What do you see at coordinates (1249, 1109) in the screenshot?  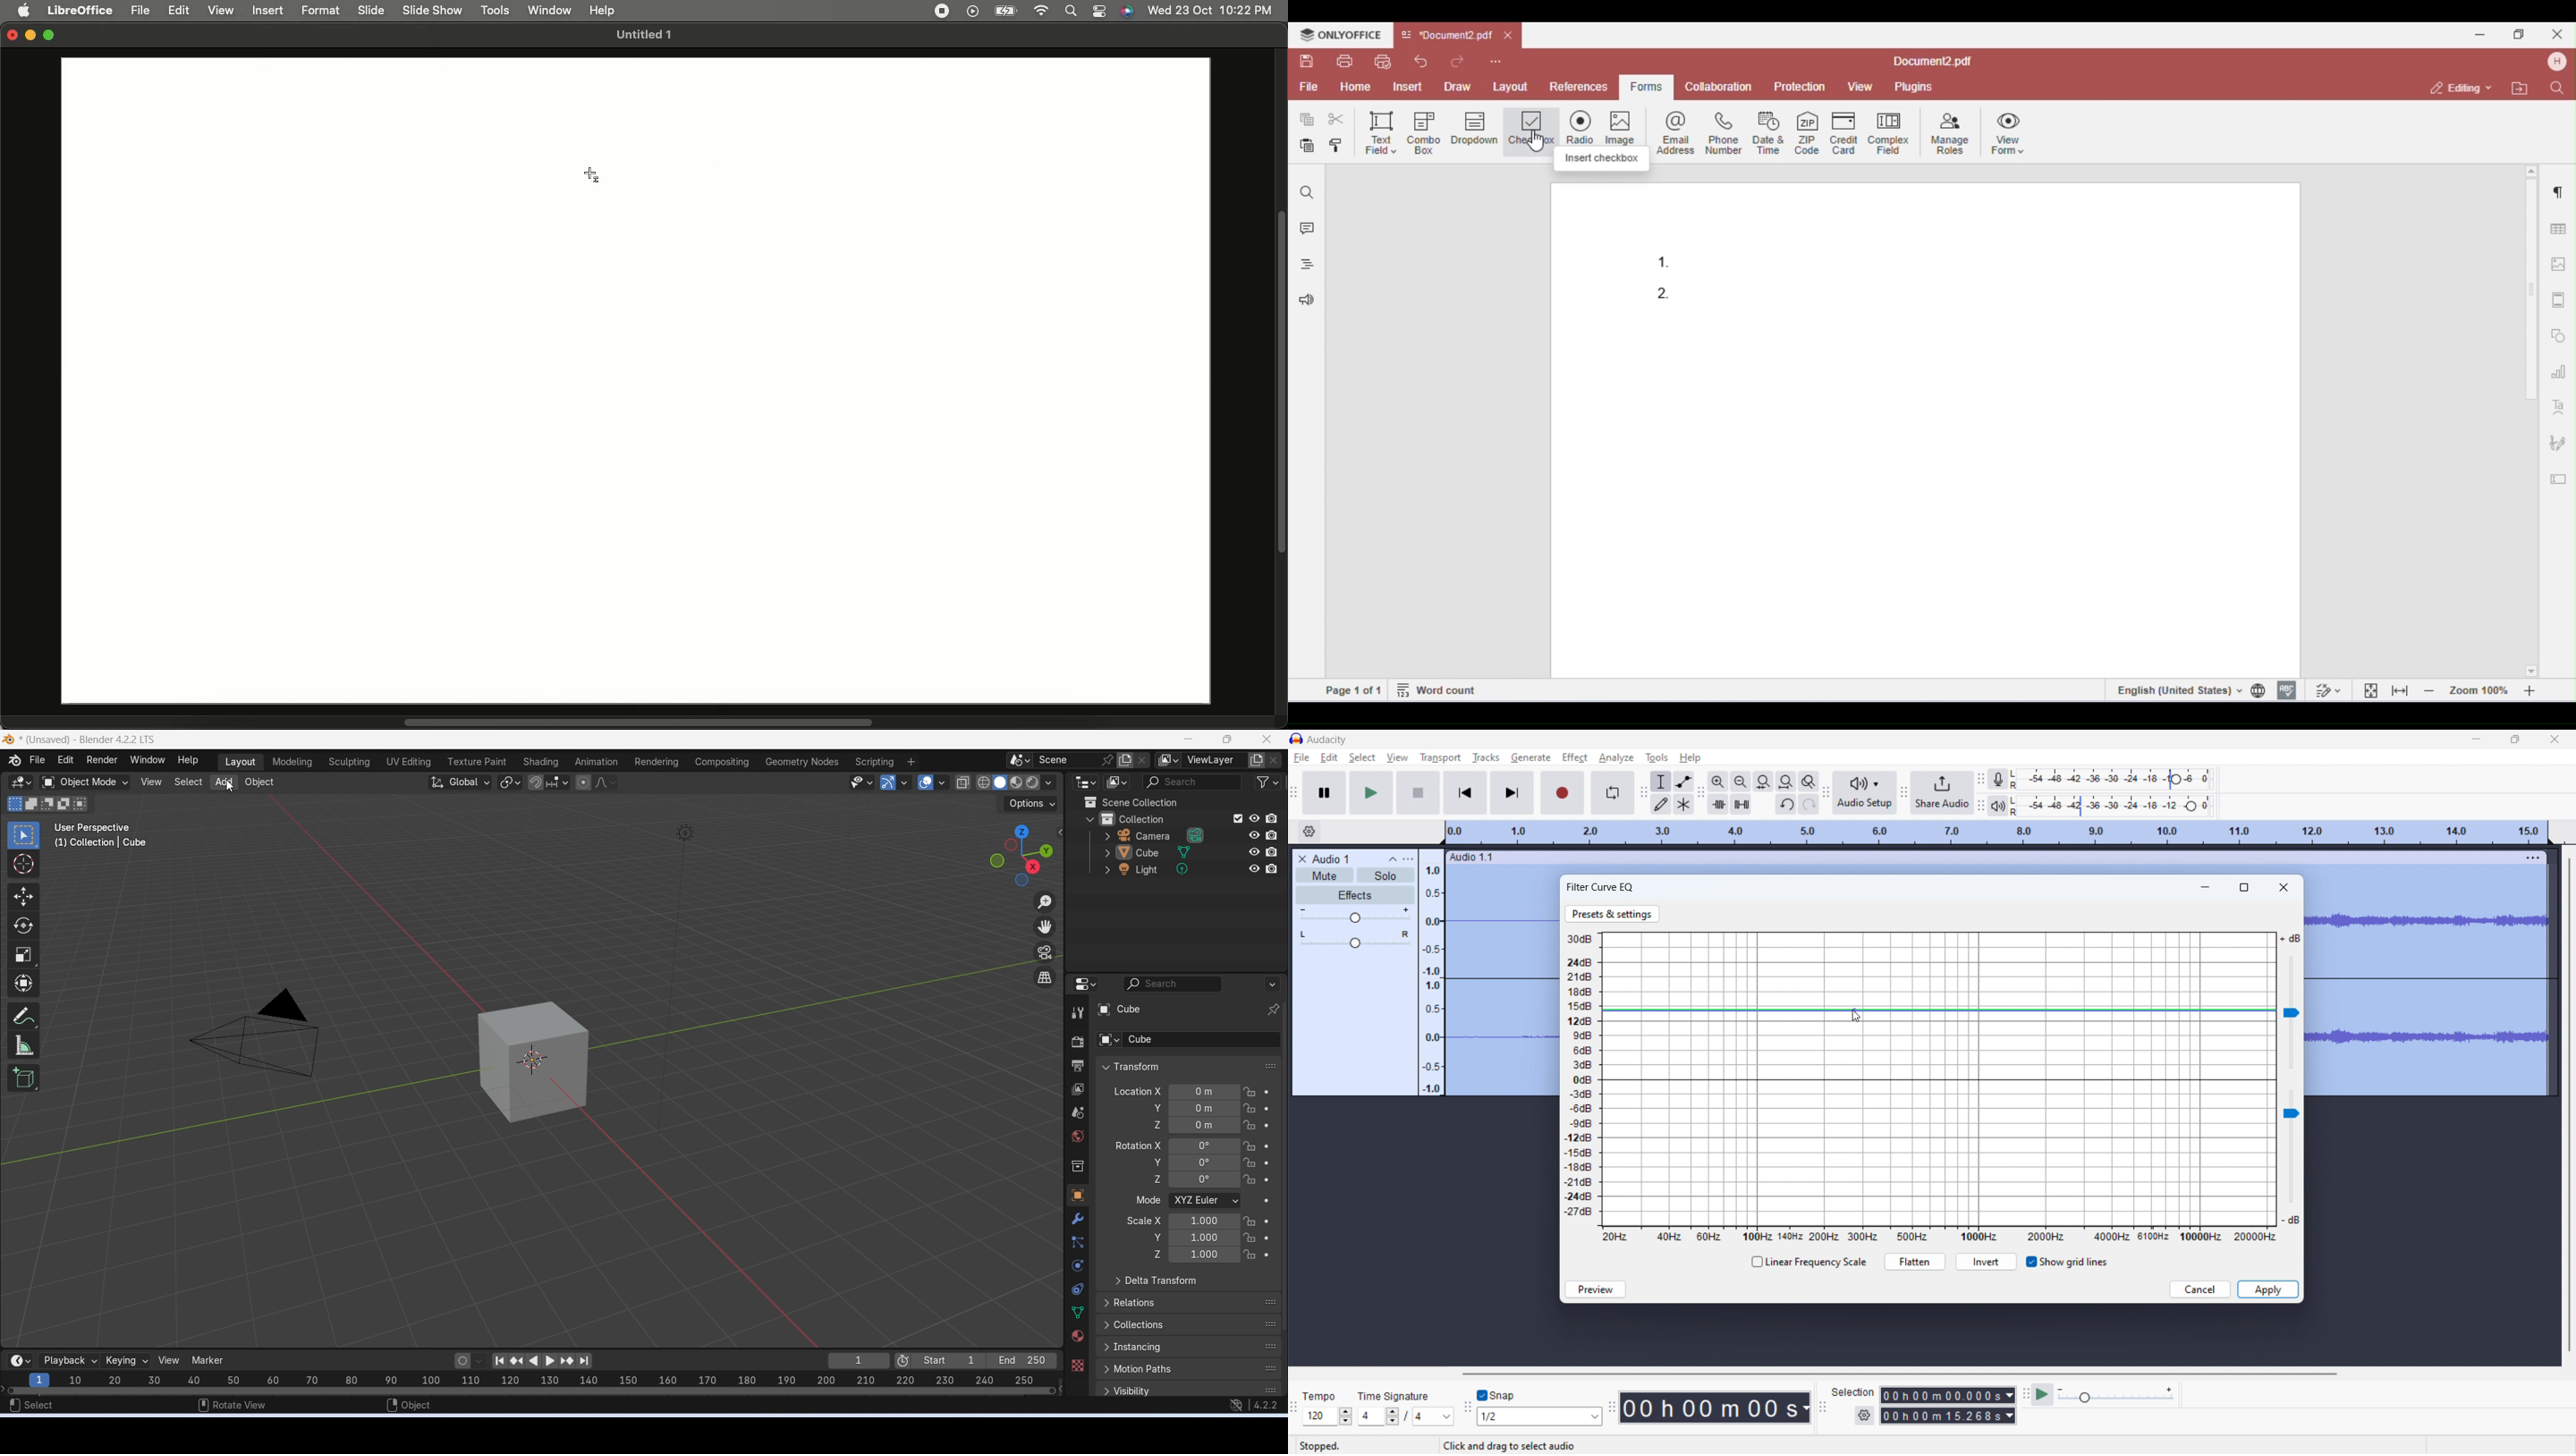 I see `lock location` at bounding box center [1249, 1109].